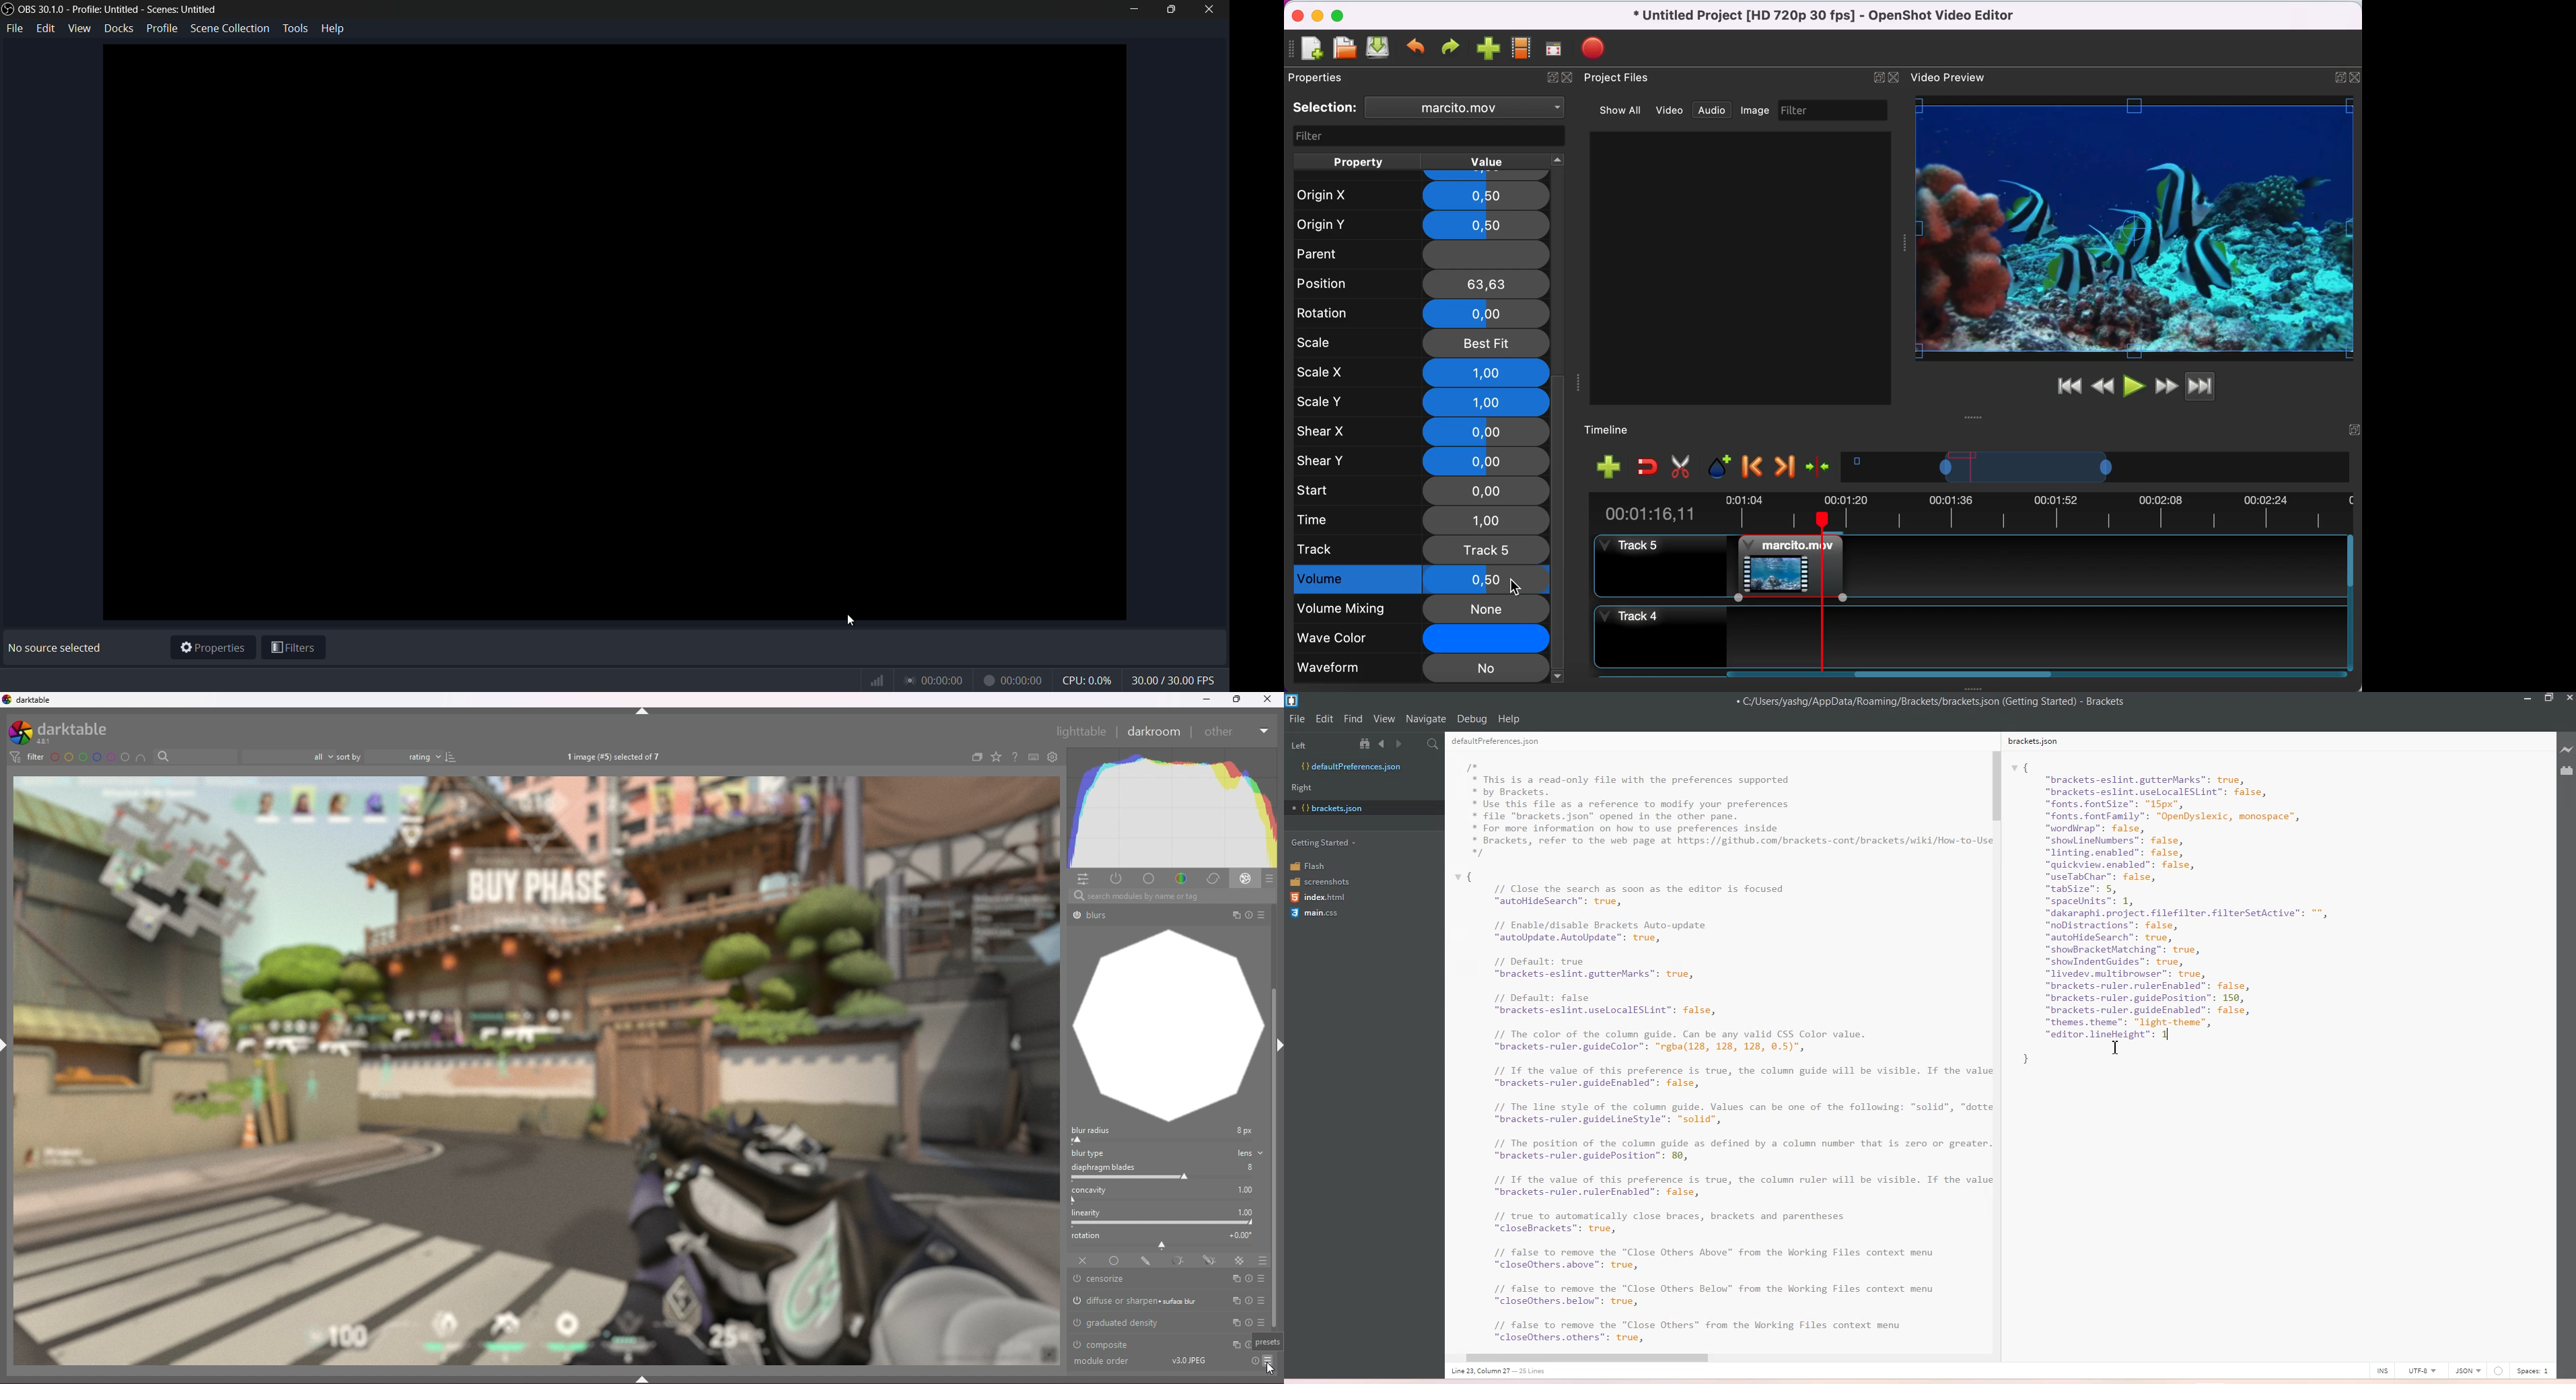 Image resolution: width=2576 pixels, height=1400 pixels. What do you see at coordinates (1213, 879) in the screenshot?
I see `correct` at bounding box center [1213, 879].